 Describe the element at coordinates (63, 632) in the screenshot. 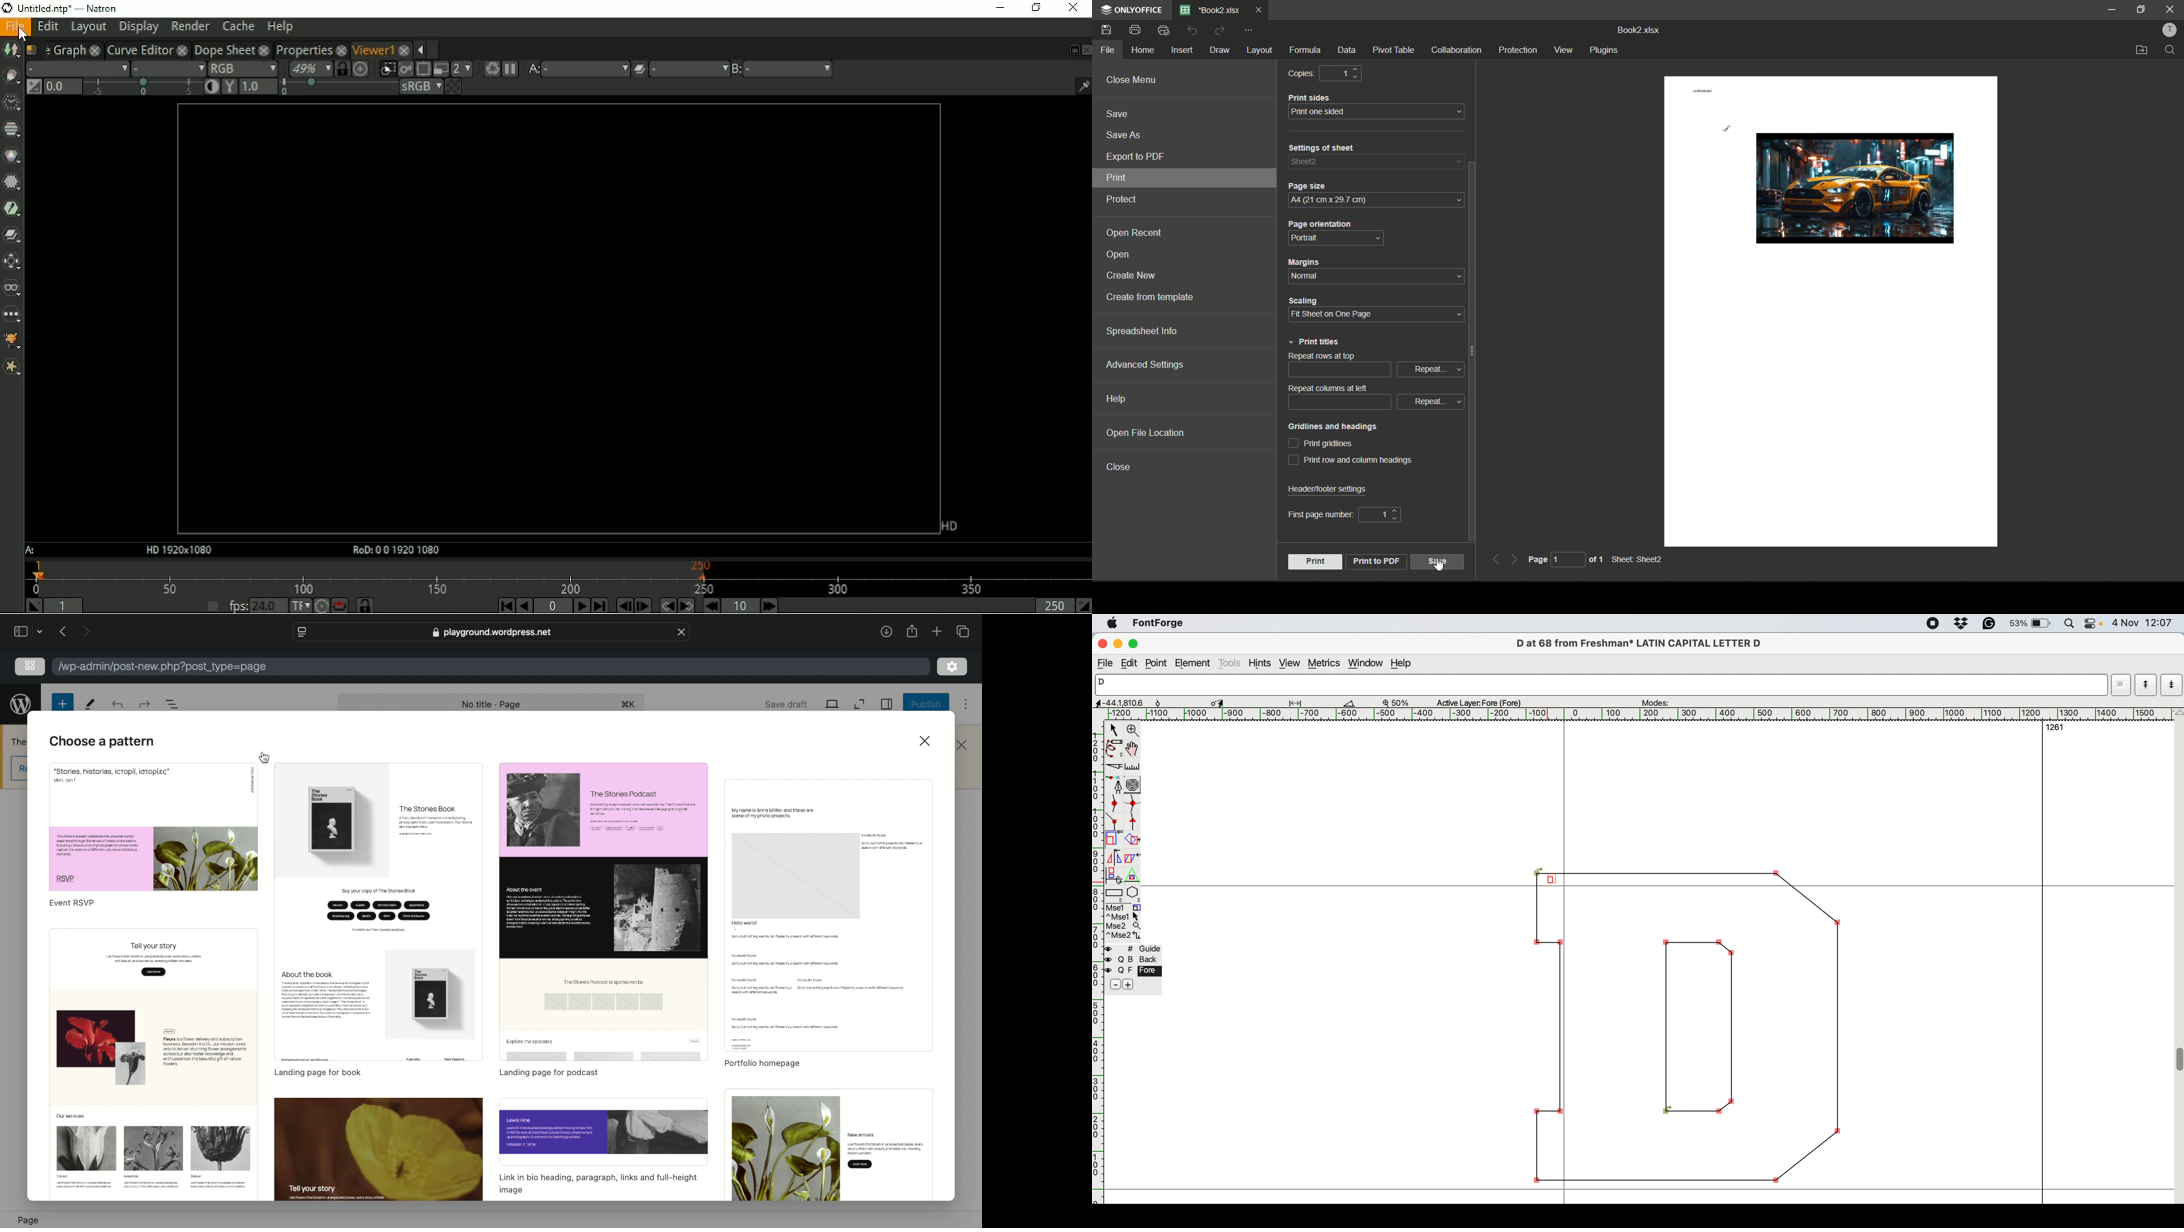

I see `previous page` at that location.